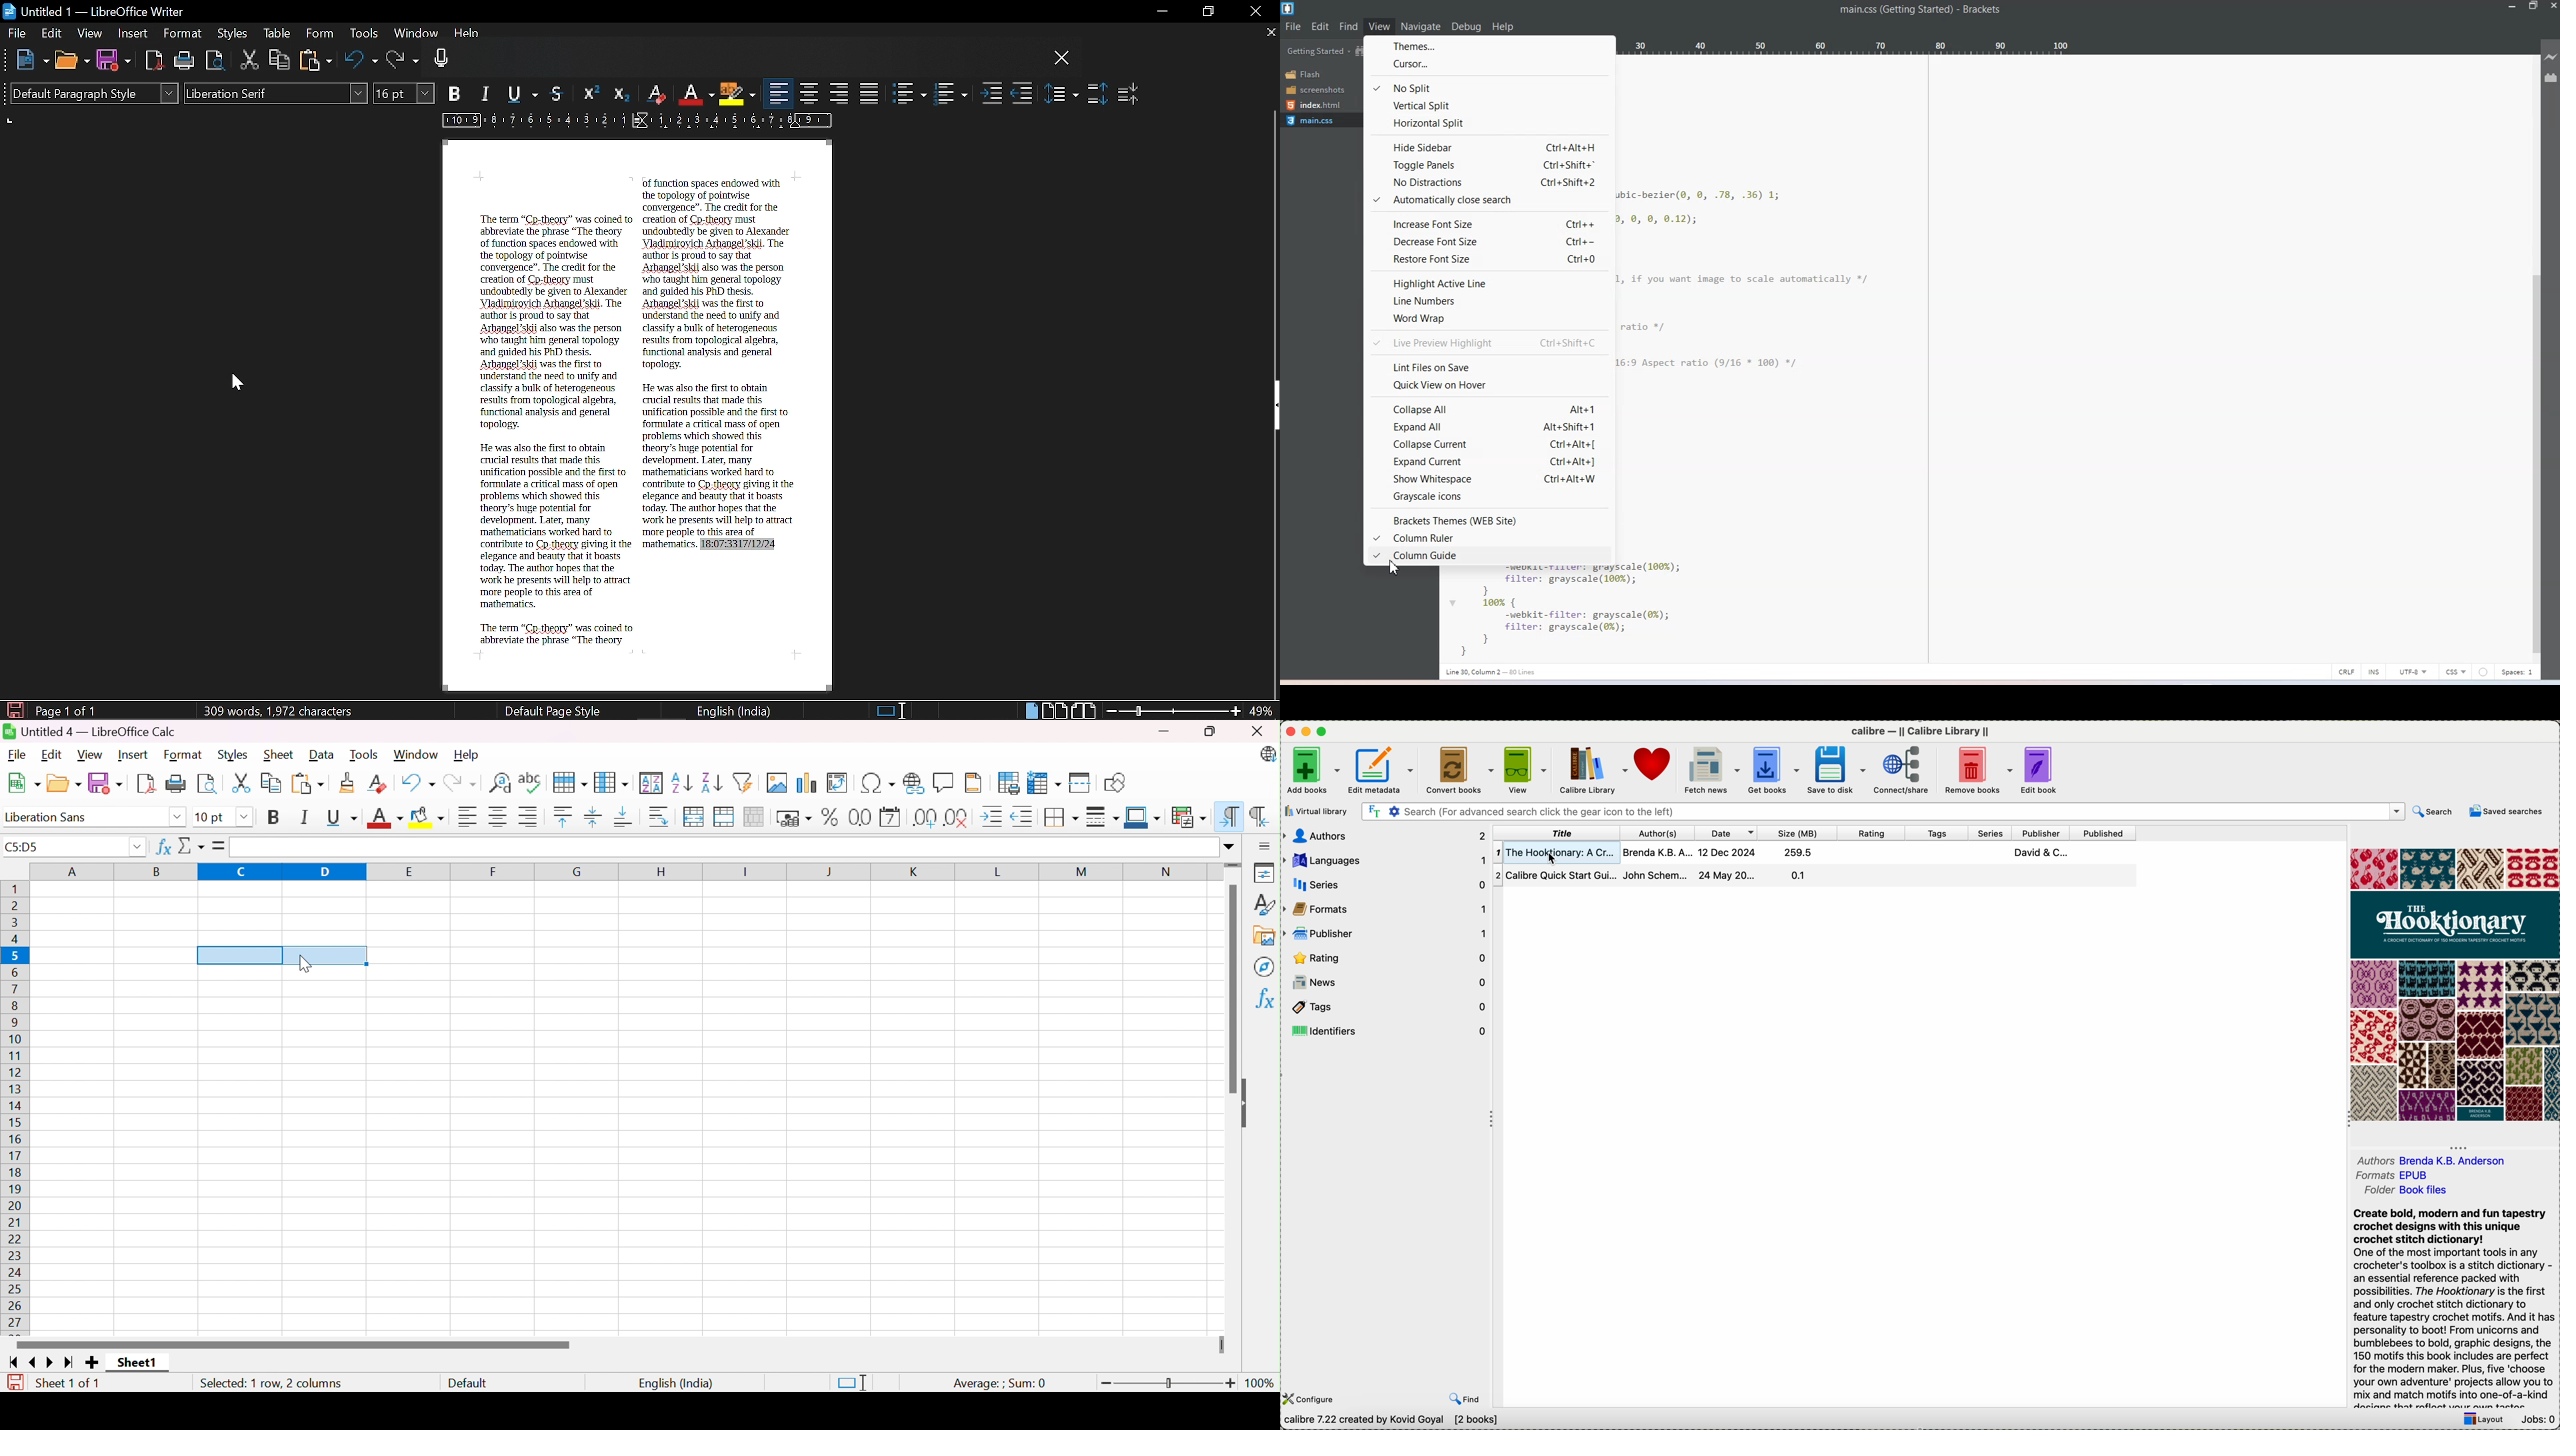 The height and width of the screenshot is (1456, 2576). I want to click on summary, so click(2456, 1308).